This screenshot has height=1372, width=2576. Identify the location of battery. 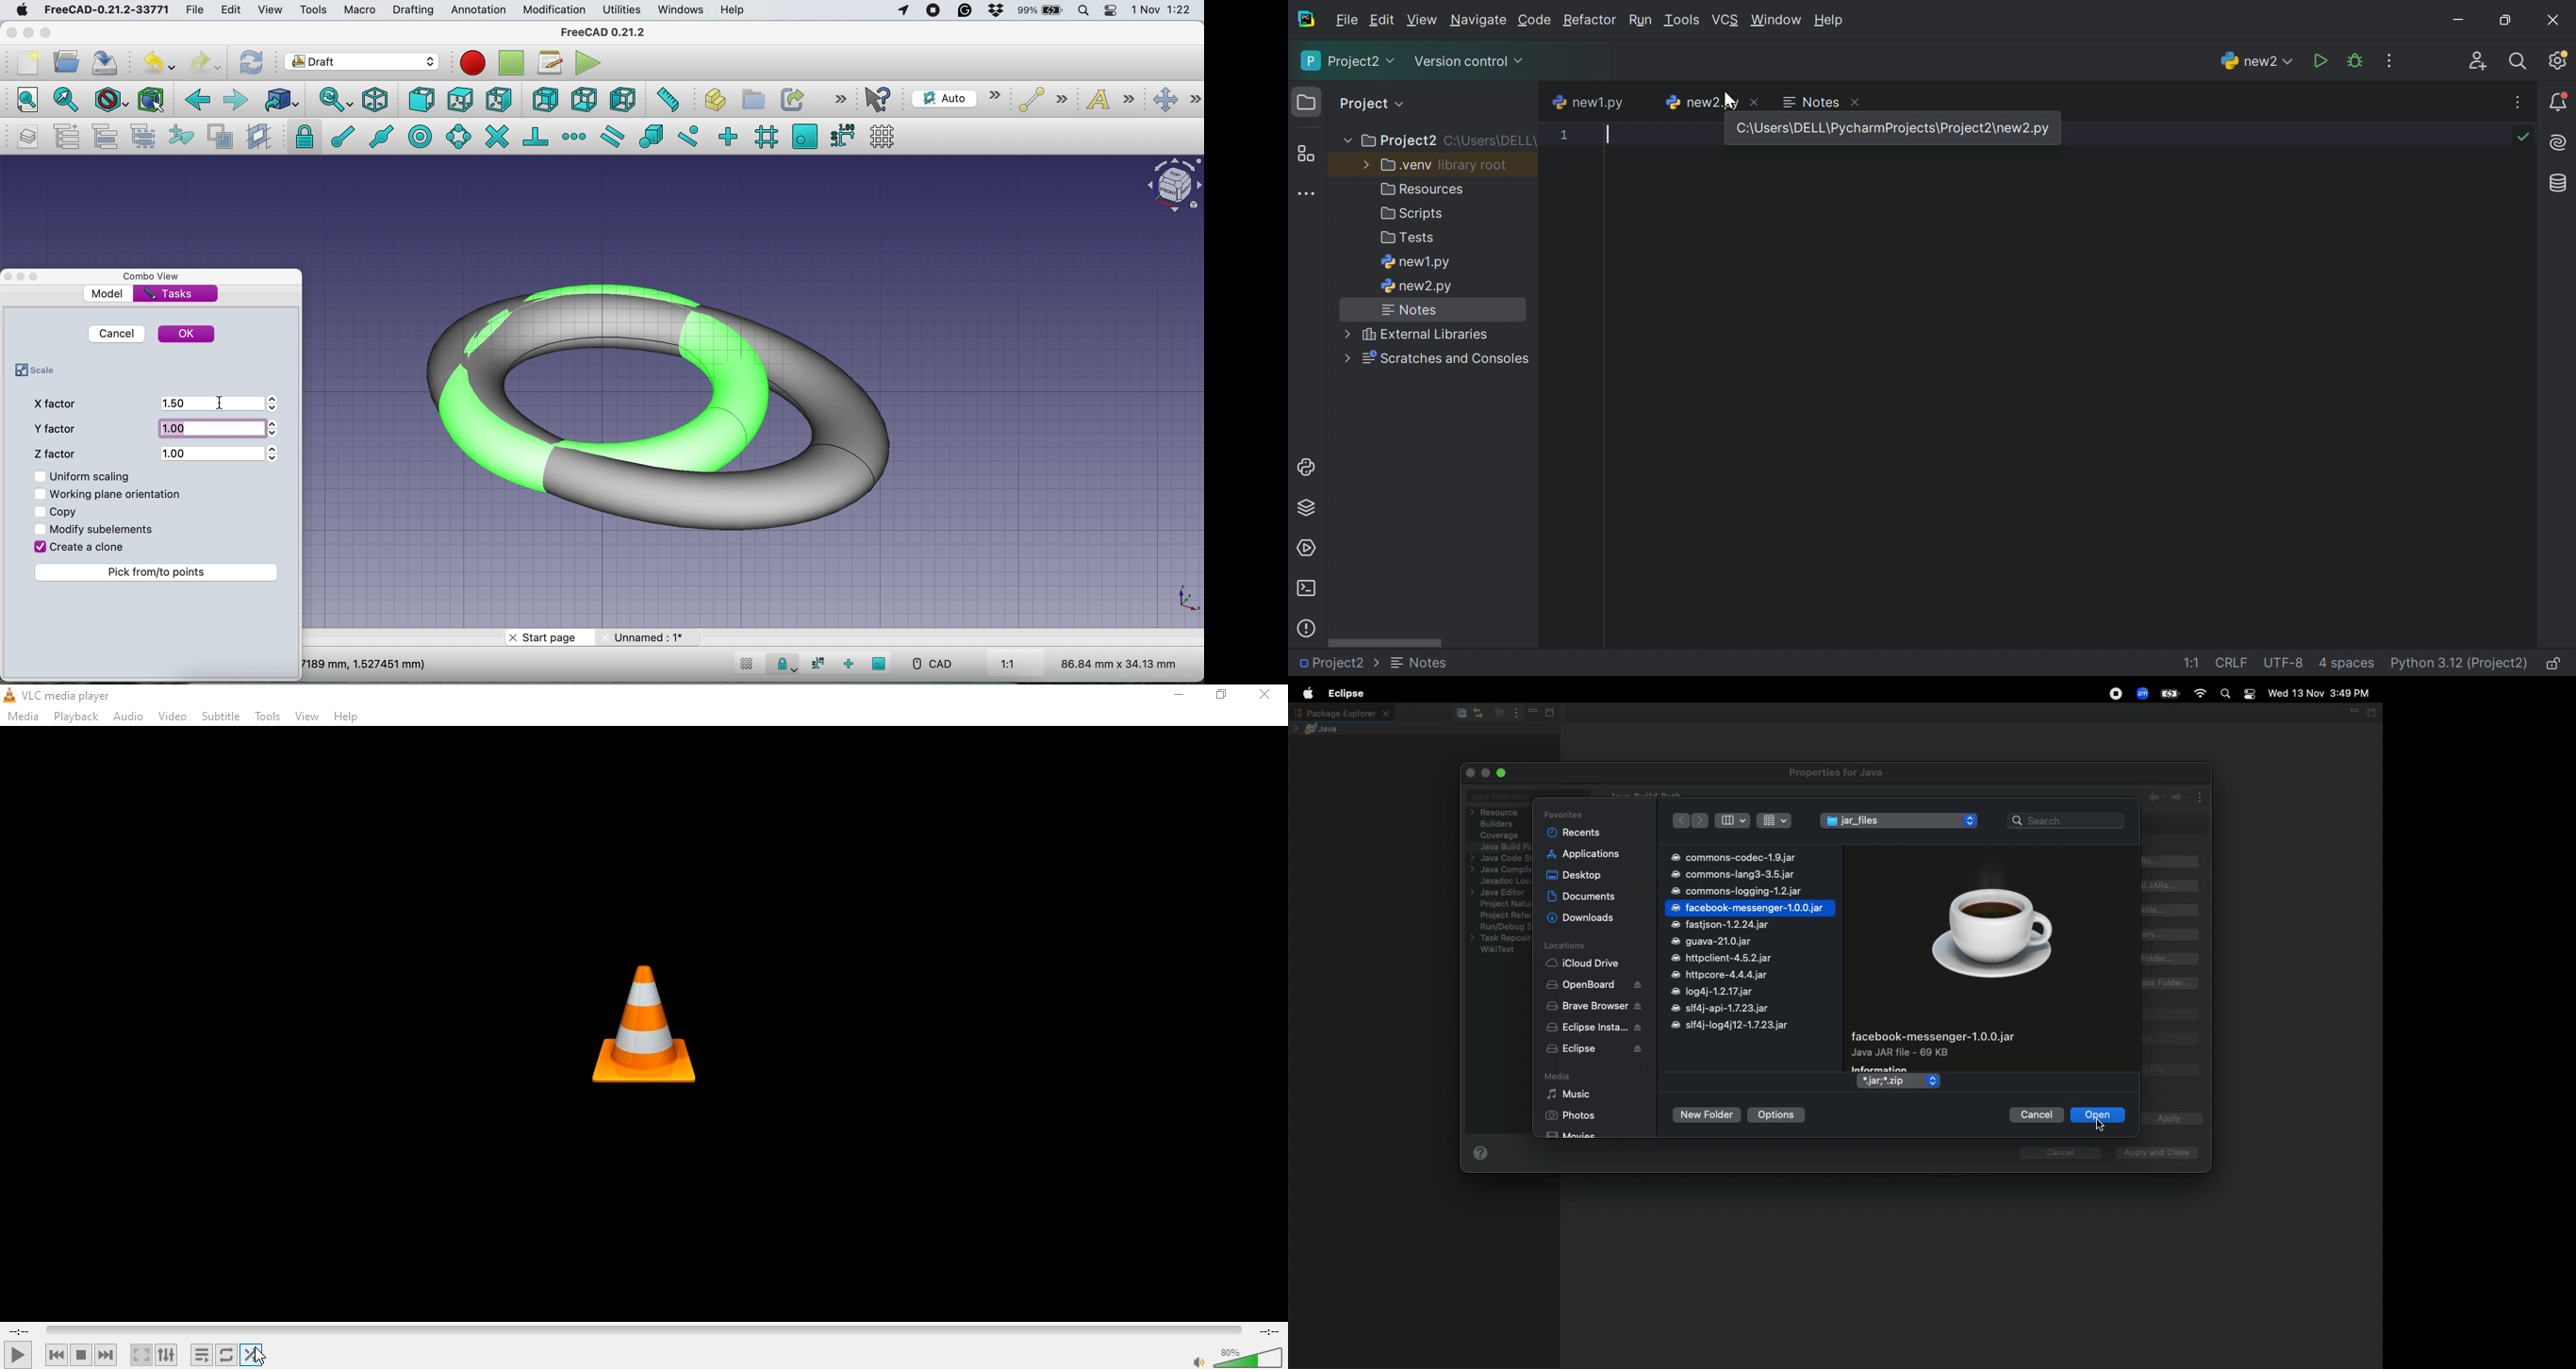
(1041, 11).